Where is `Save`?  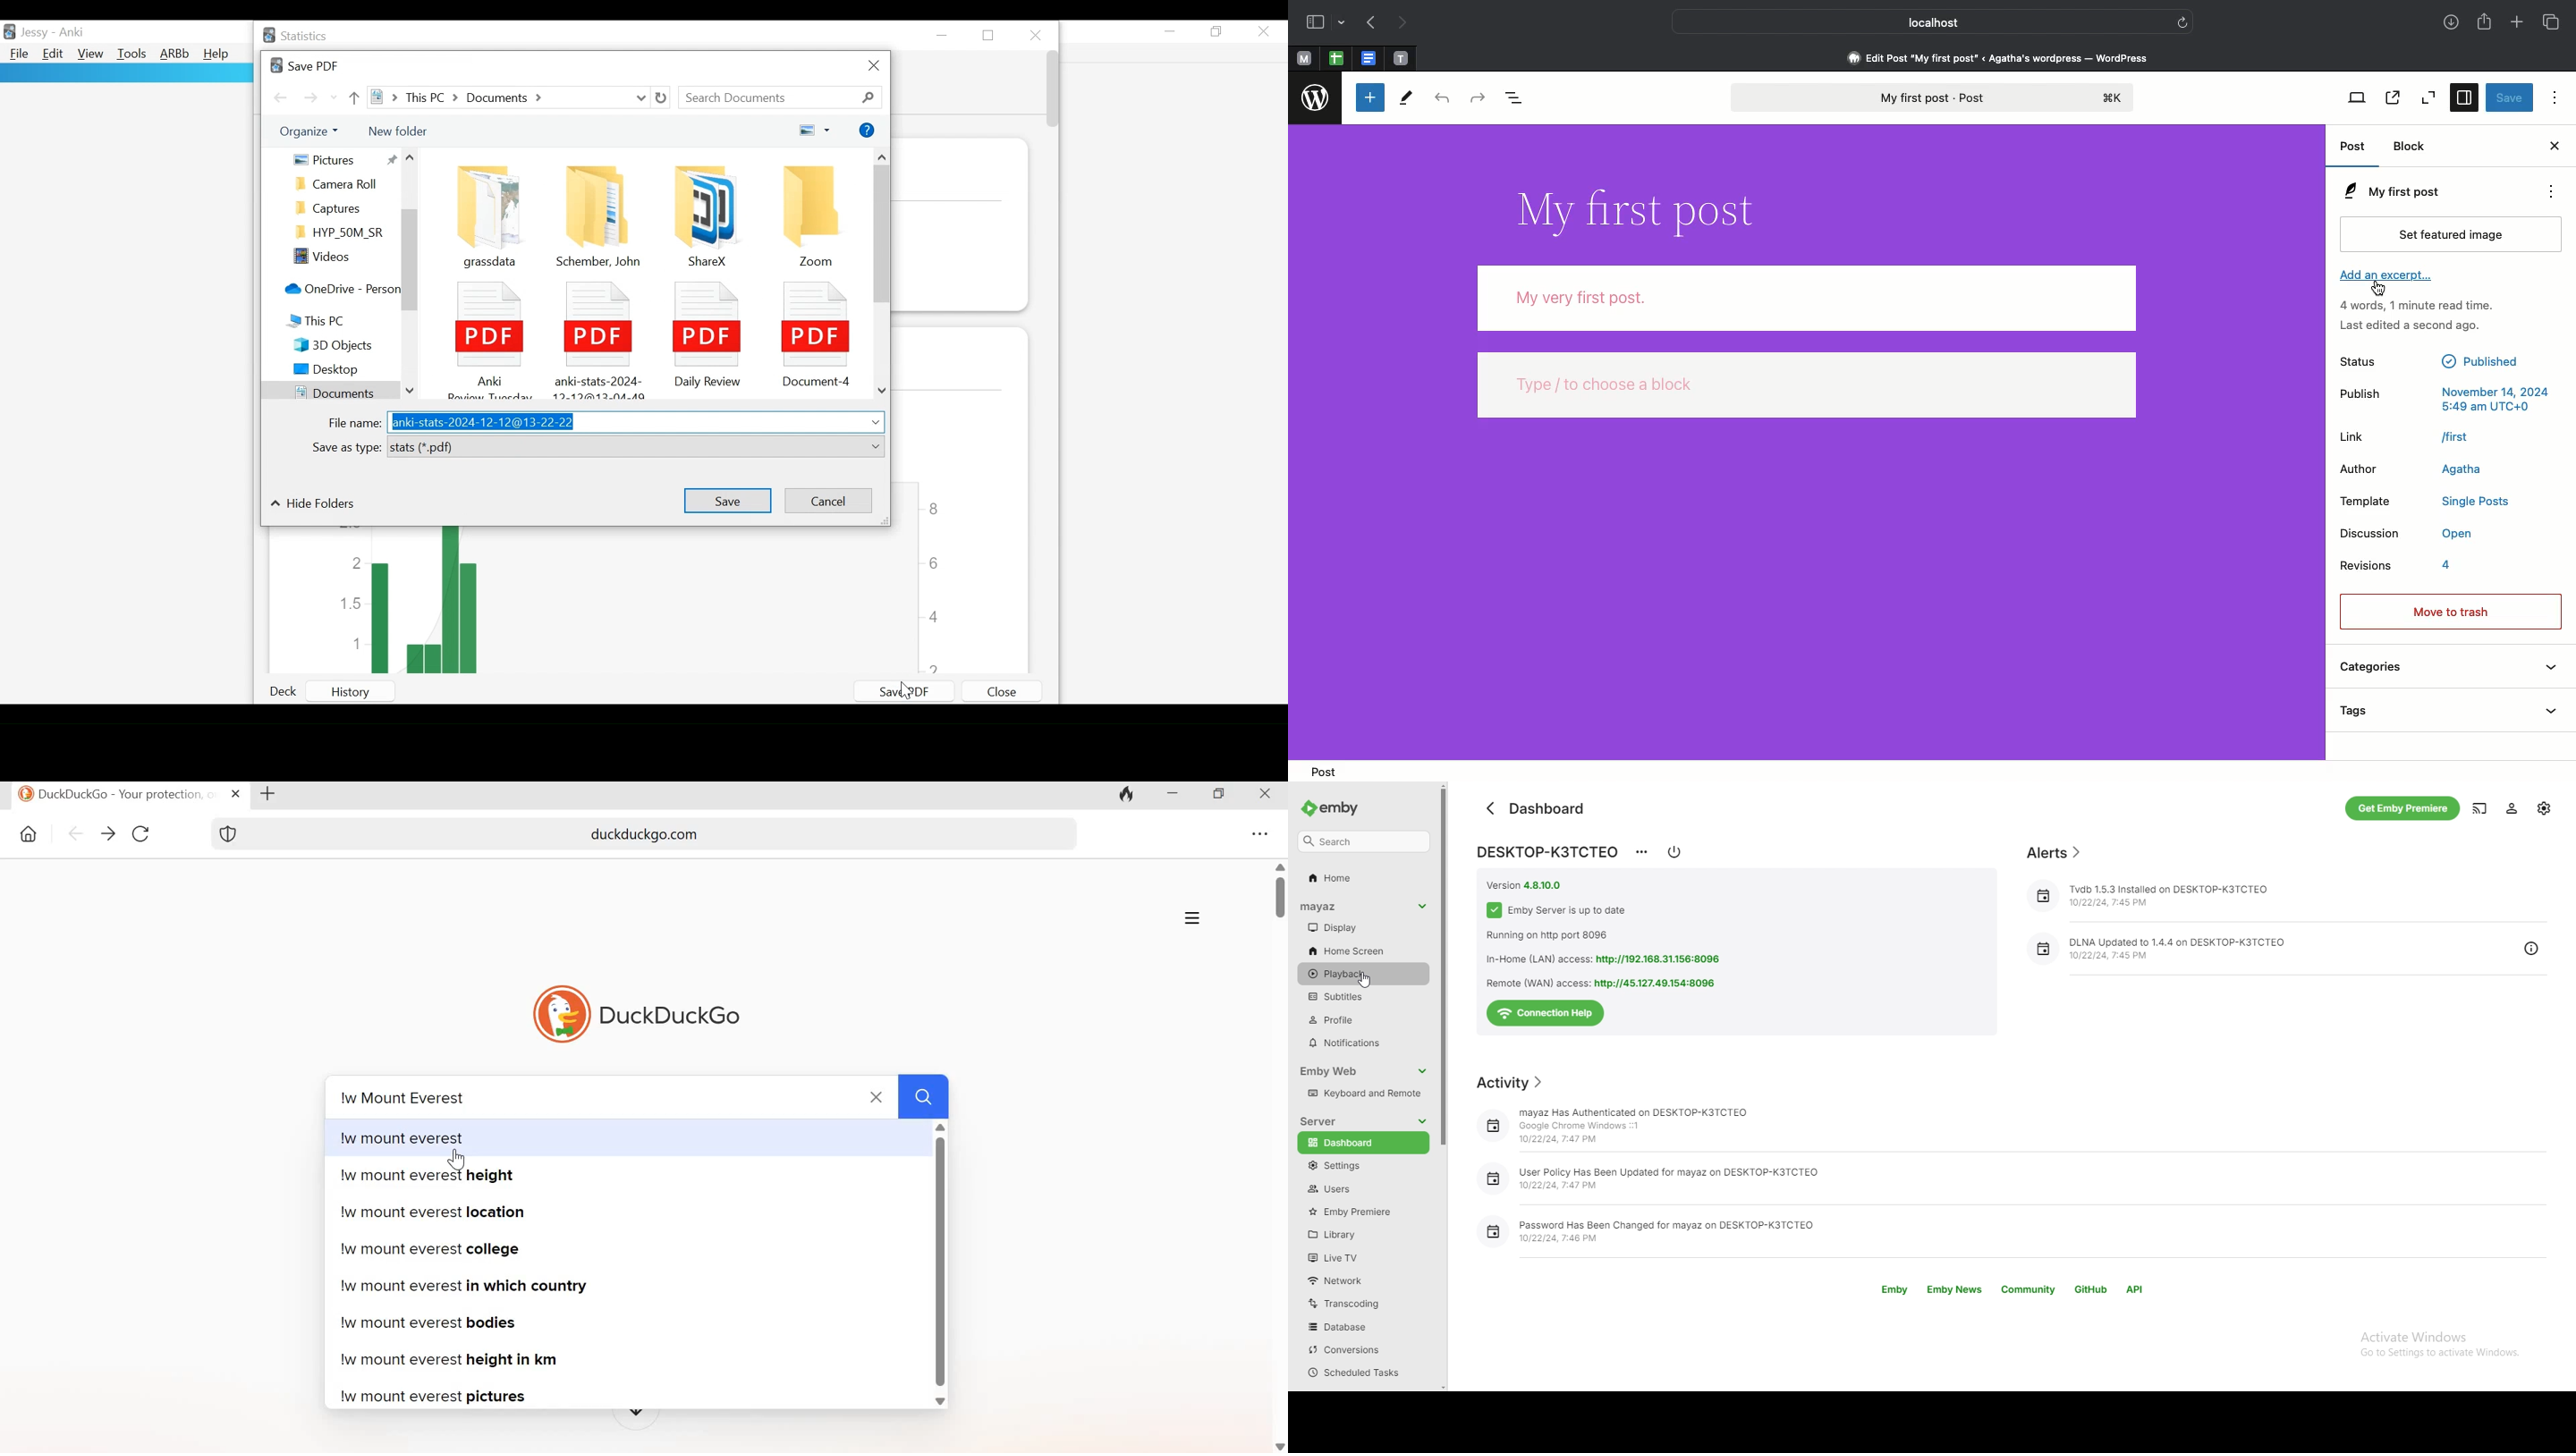 Save is located at coordinates (727, 499).